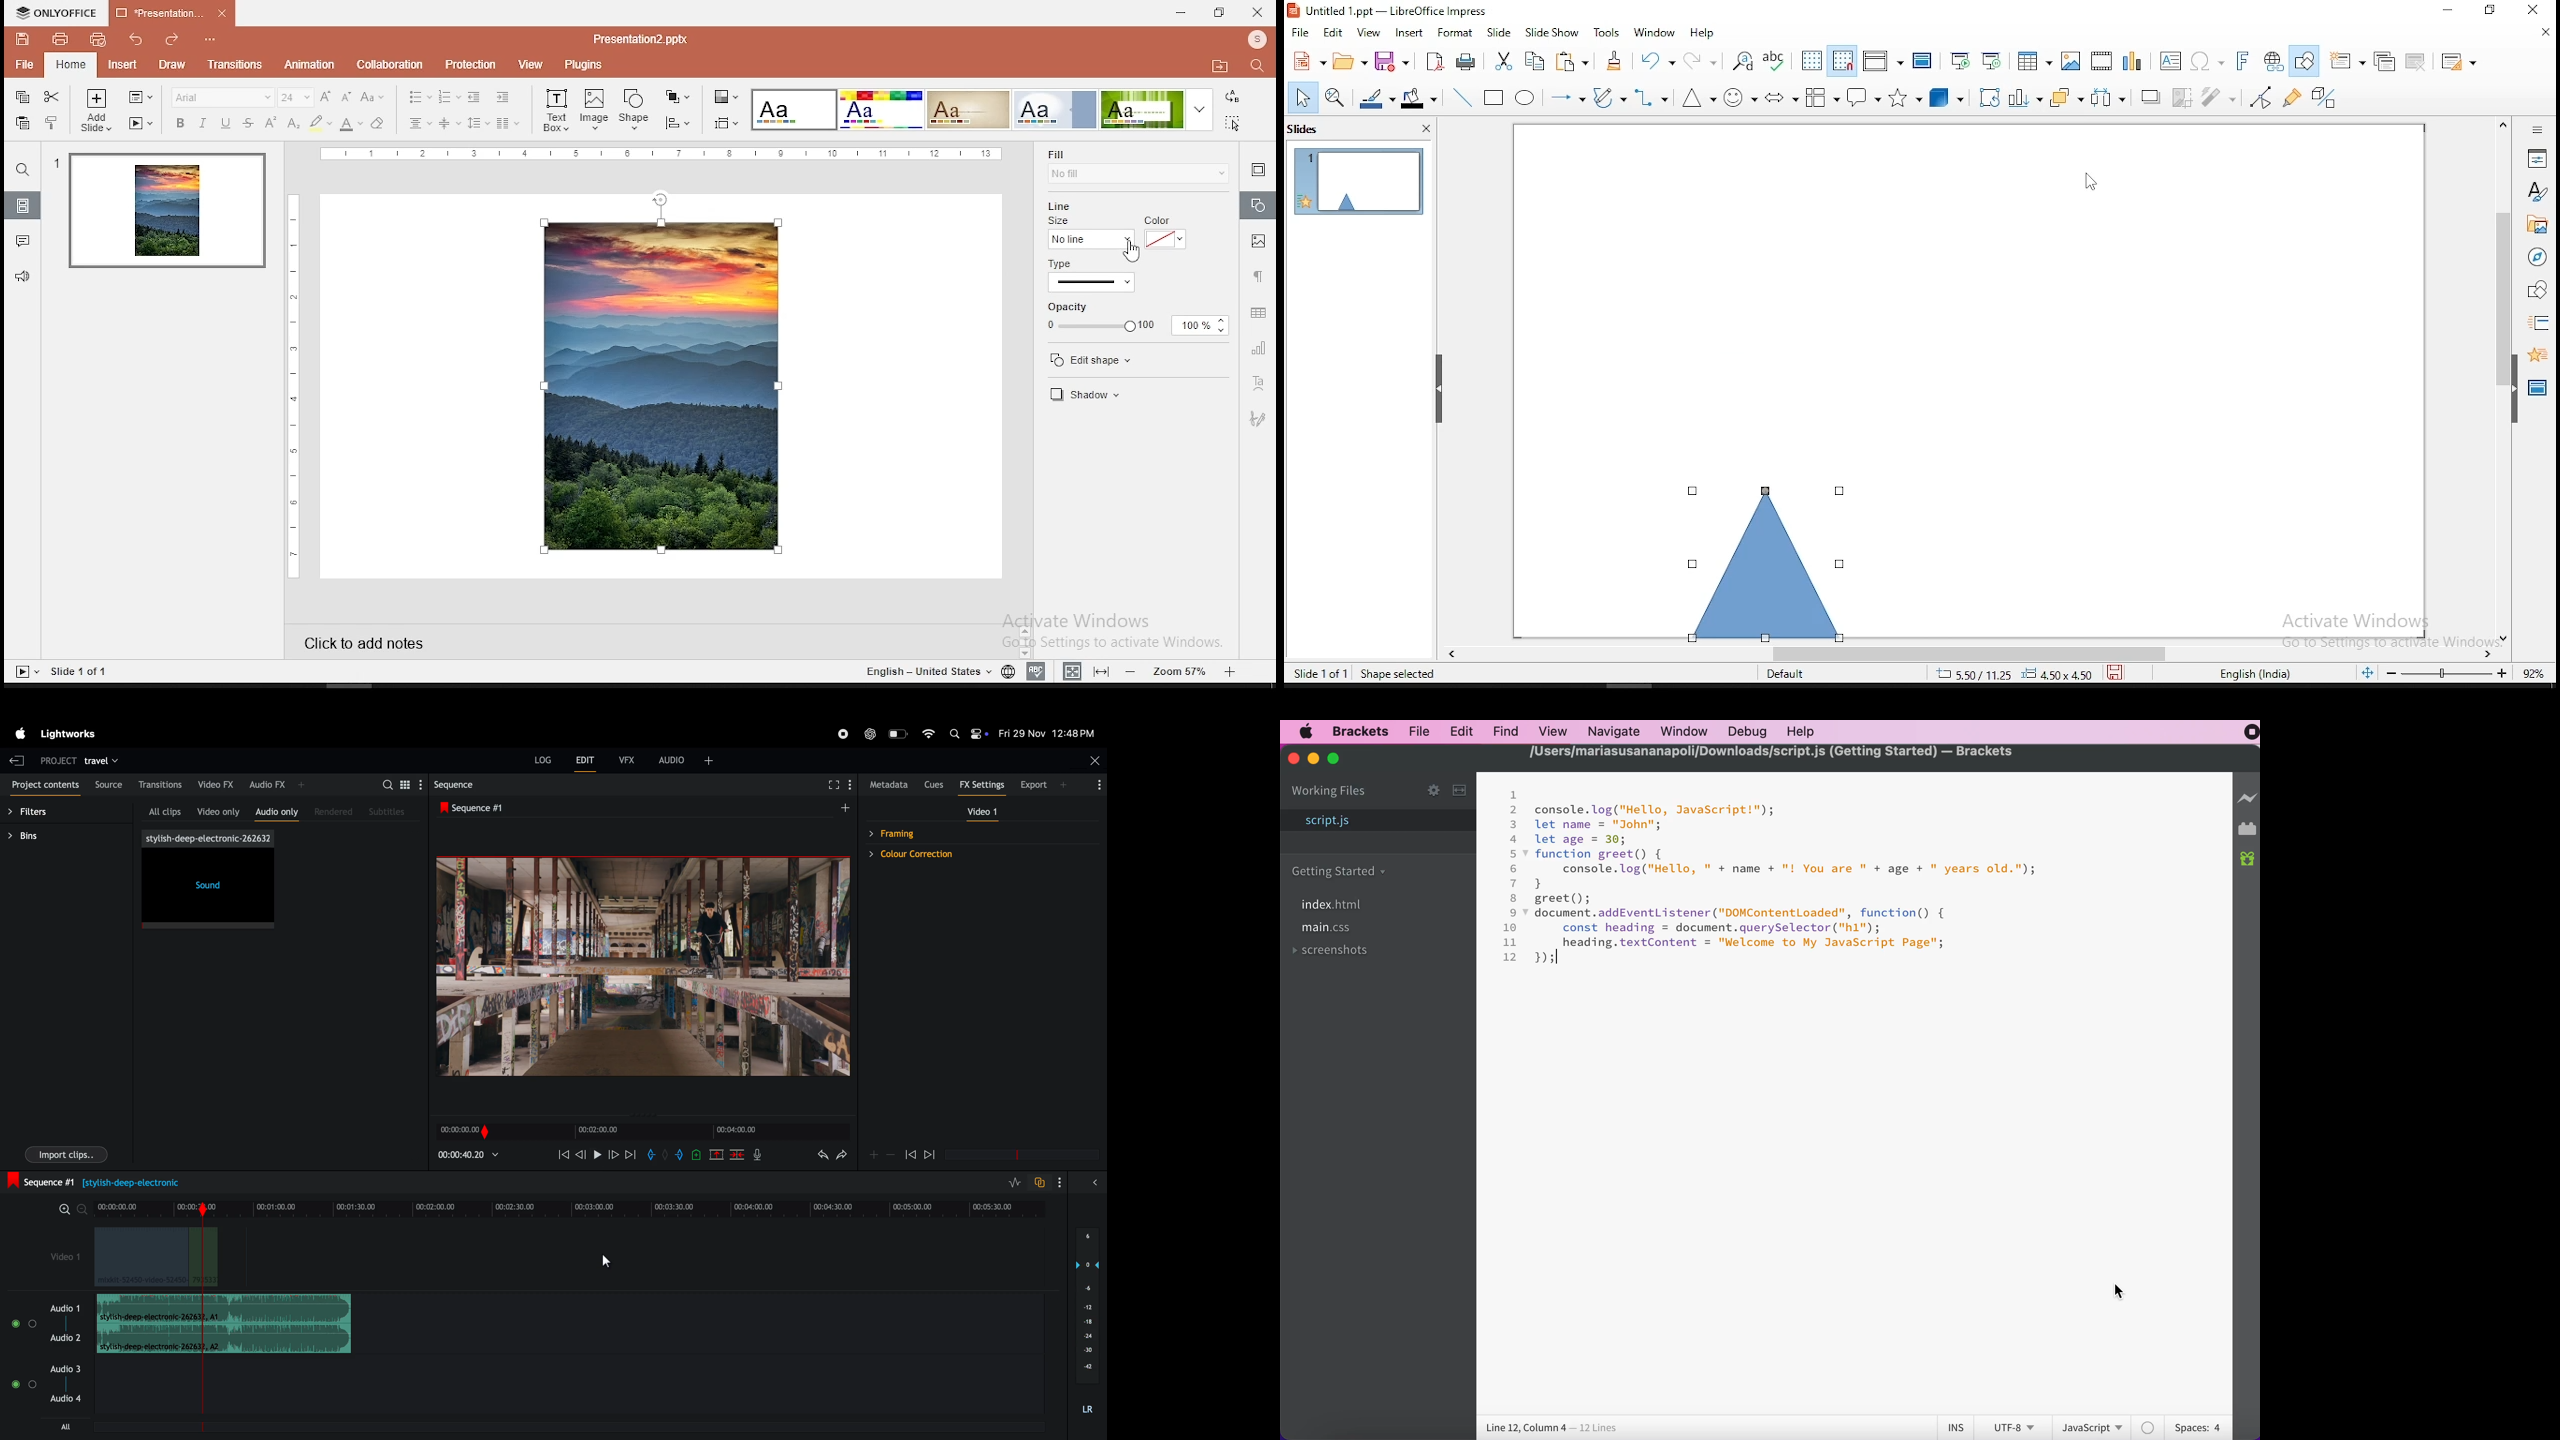 Image resolution: width=2576 pixels, height=1456 pixels. Describe the element at coordinates (1007, 671) in the screenshot. I see `language` at that location.